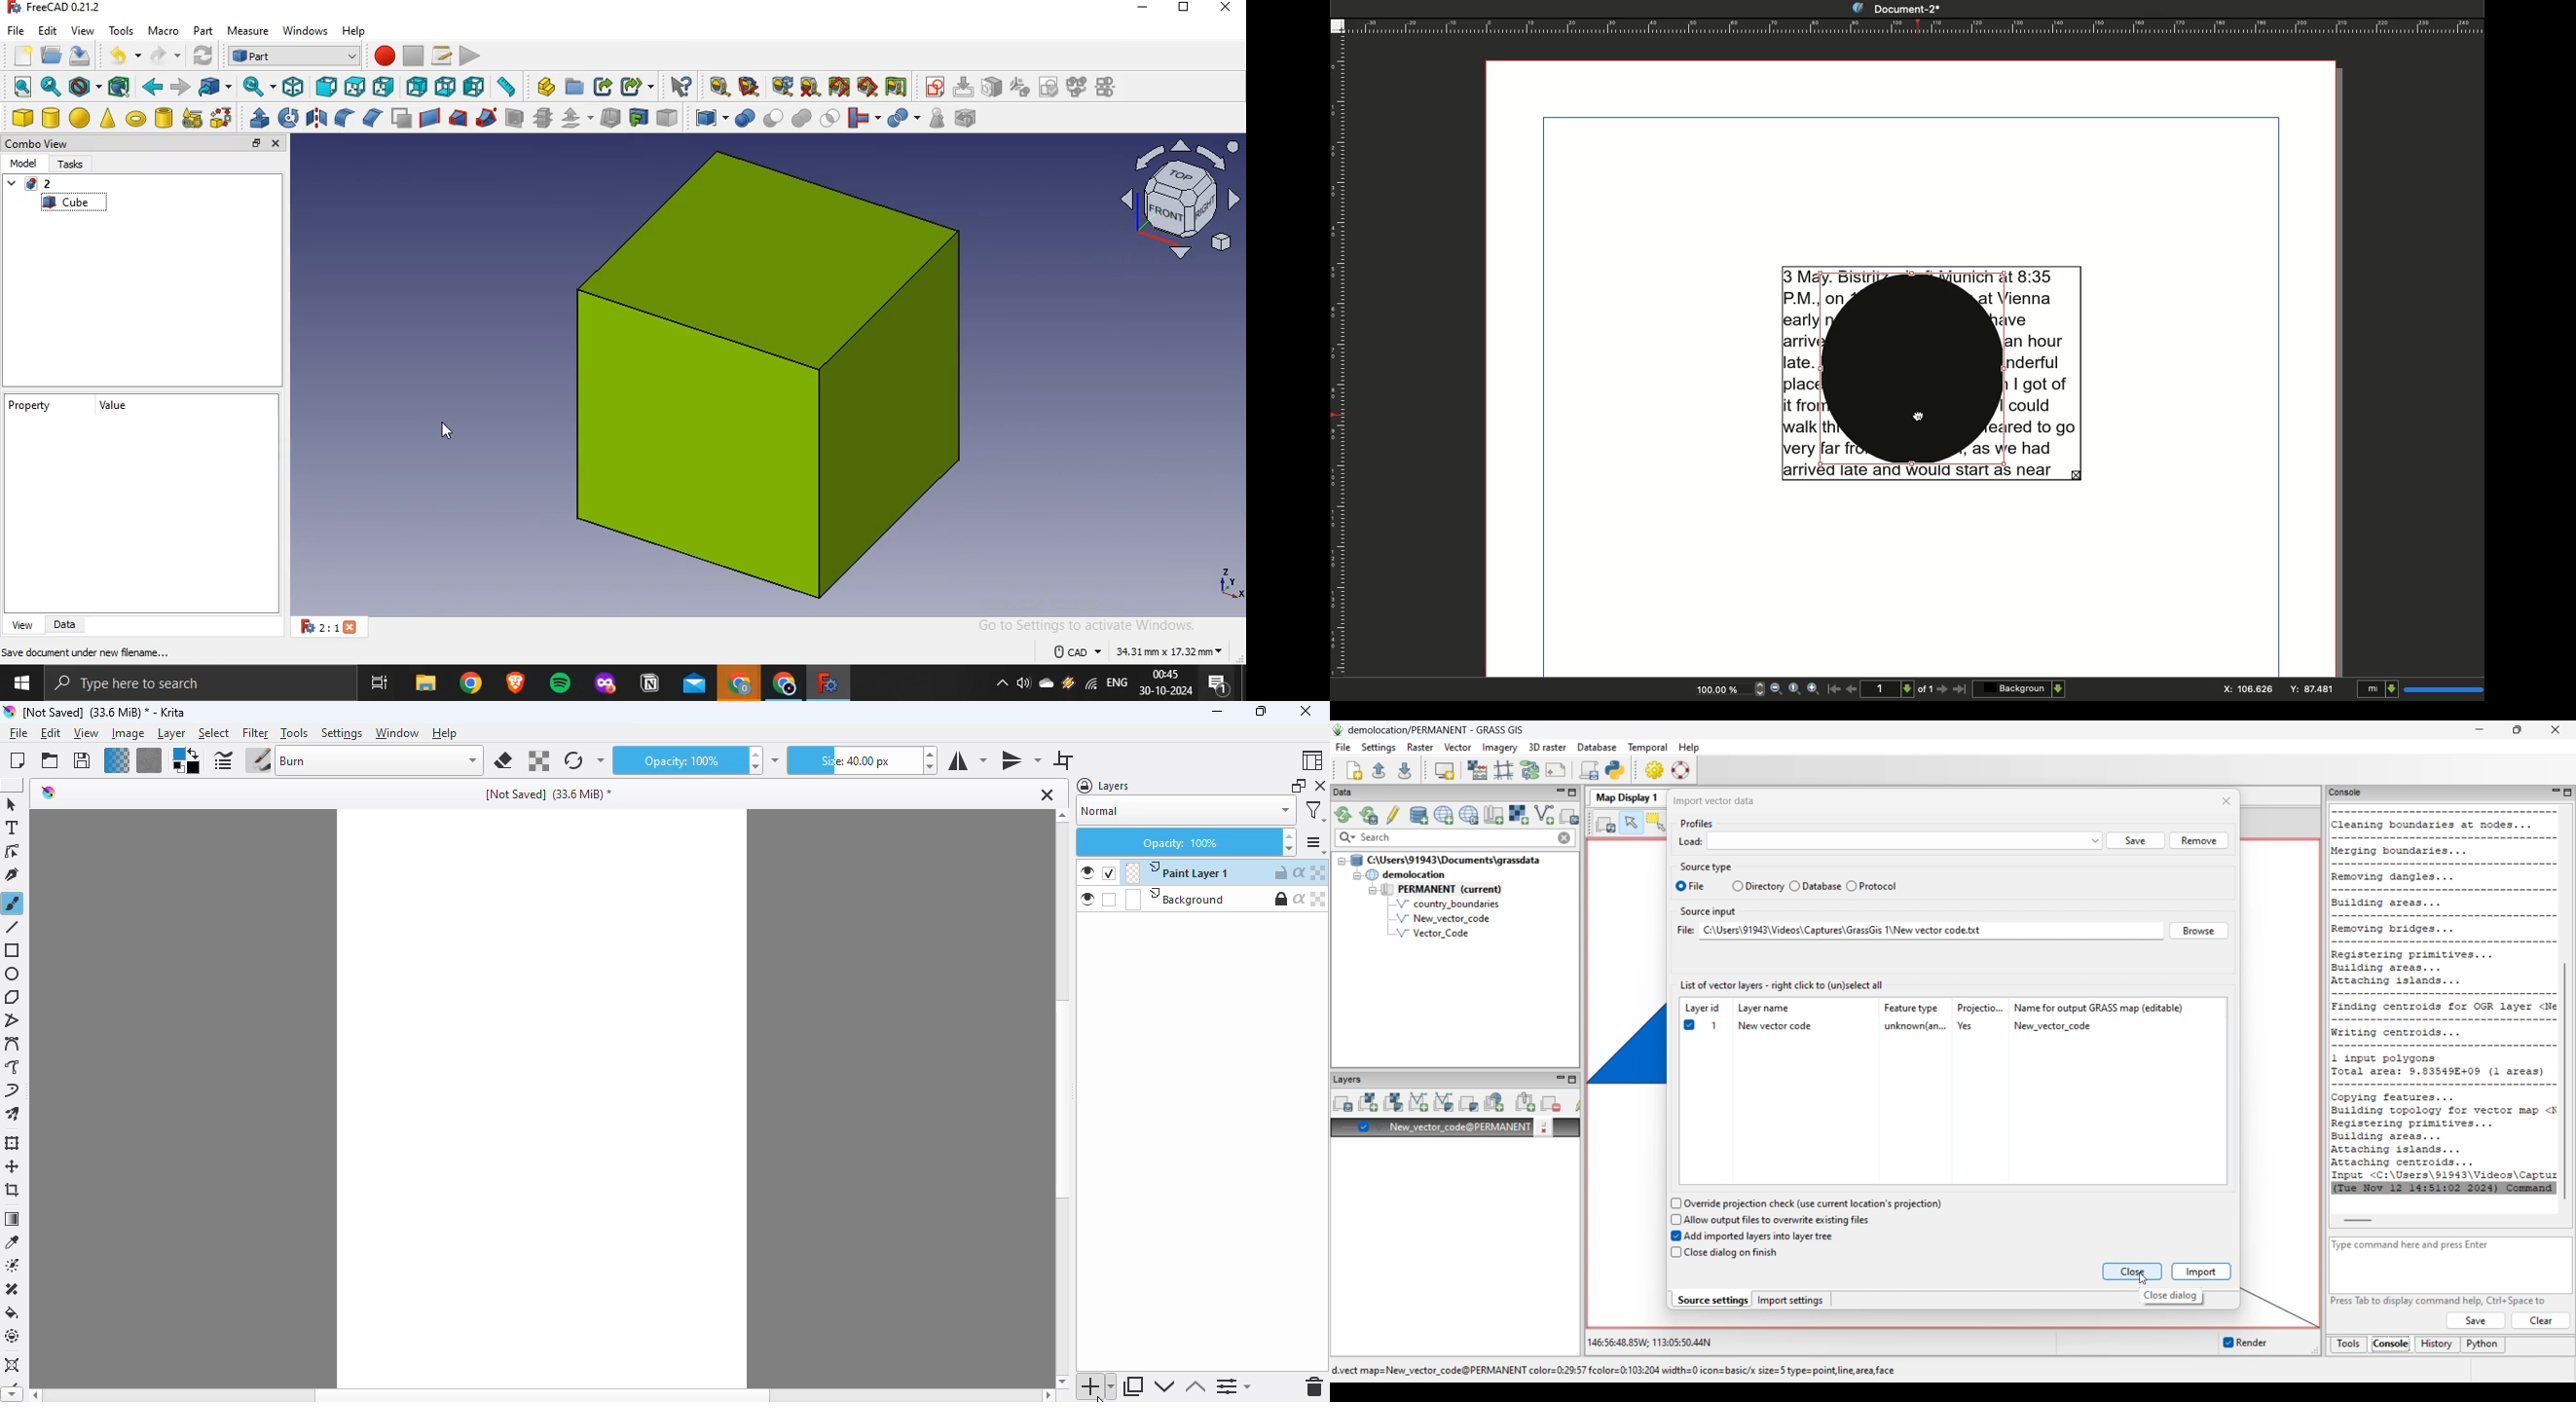 This screenshot has height=1428, width=2576. Describe the element at coordinates (1048, 685) in the screenshot. I see `onedrive` at that location.